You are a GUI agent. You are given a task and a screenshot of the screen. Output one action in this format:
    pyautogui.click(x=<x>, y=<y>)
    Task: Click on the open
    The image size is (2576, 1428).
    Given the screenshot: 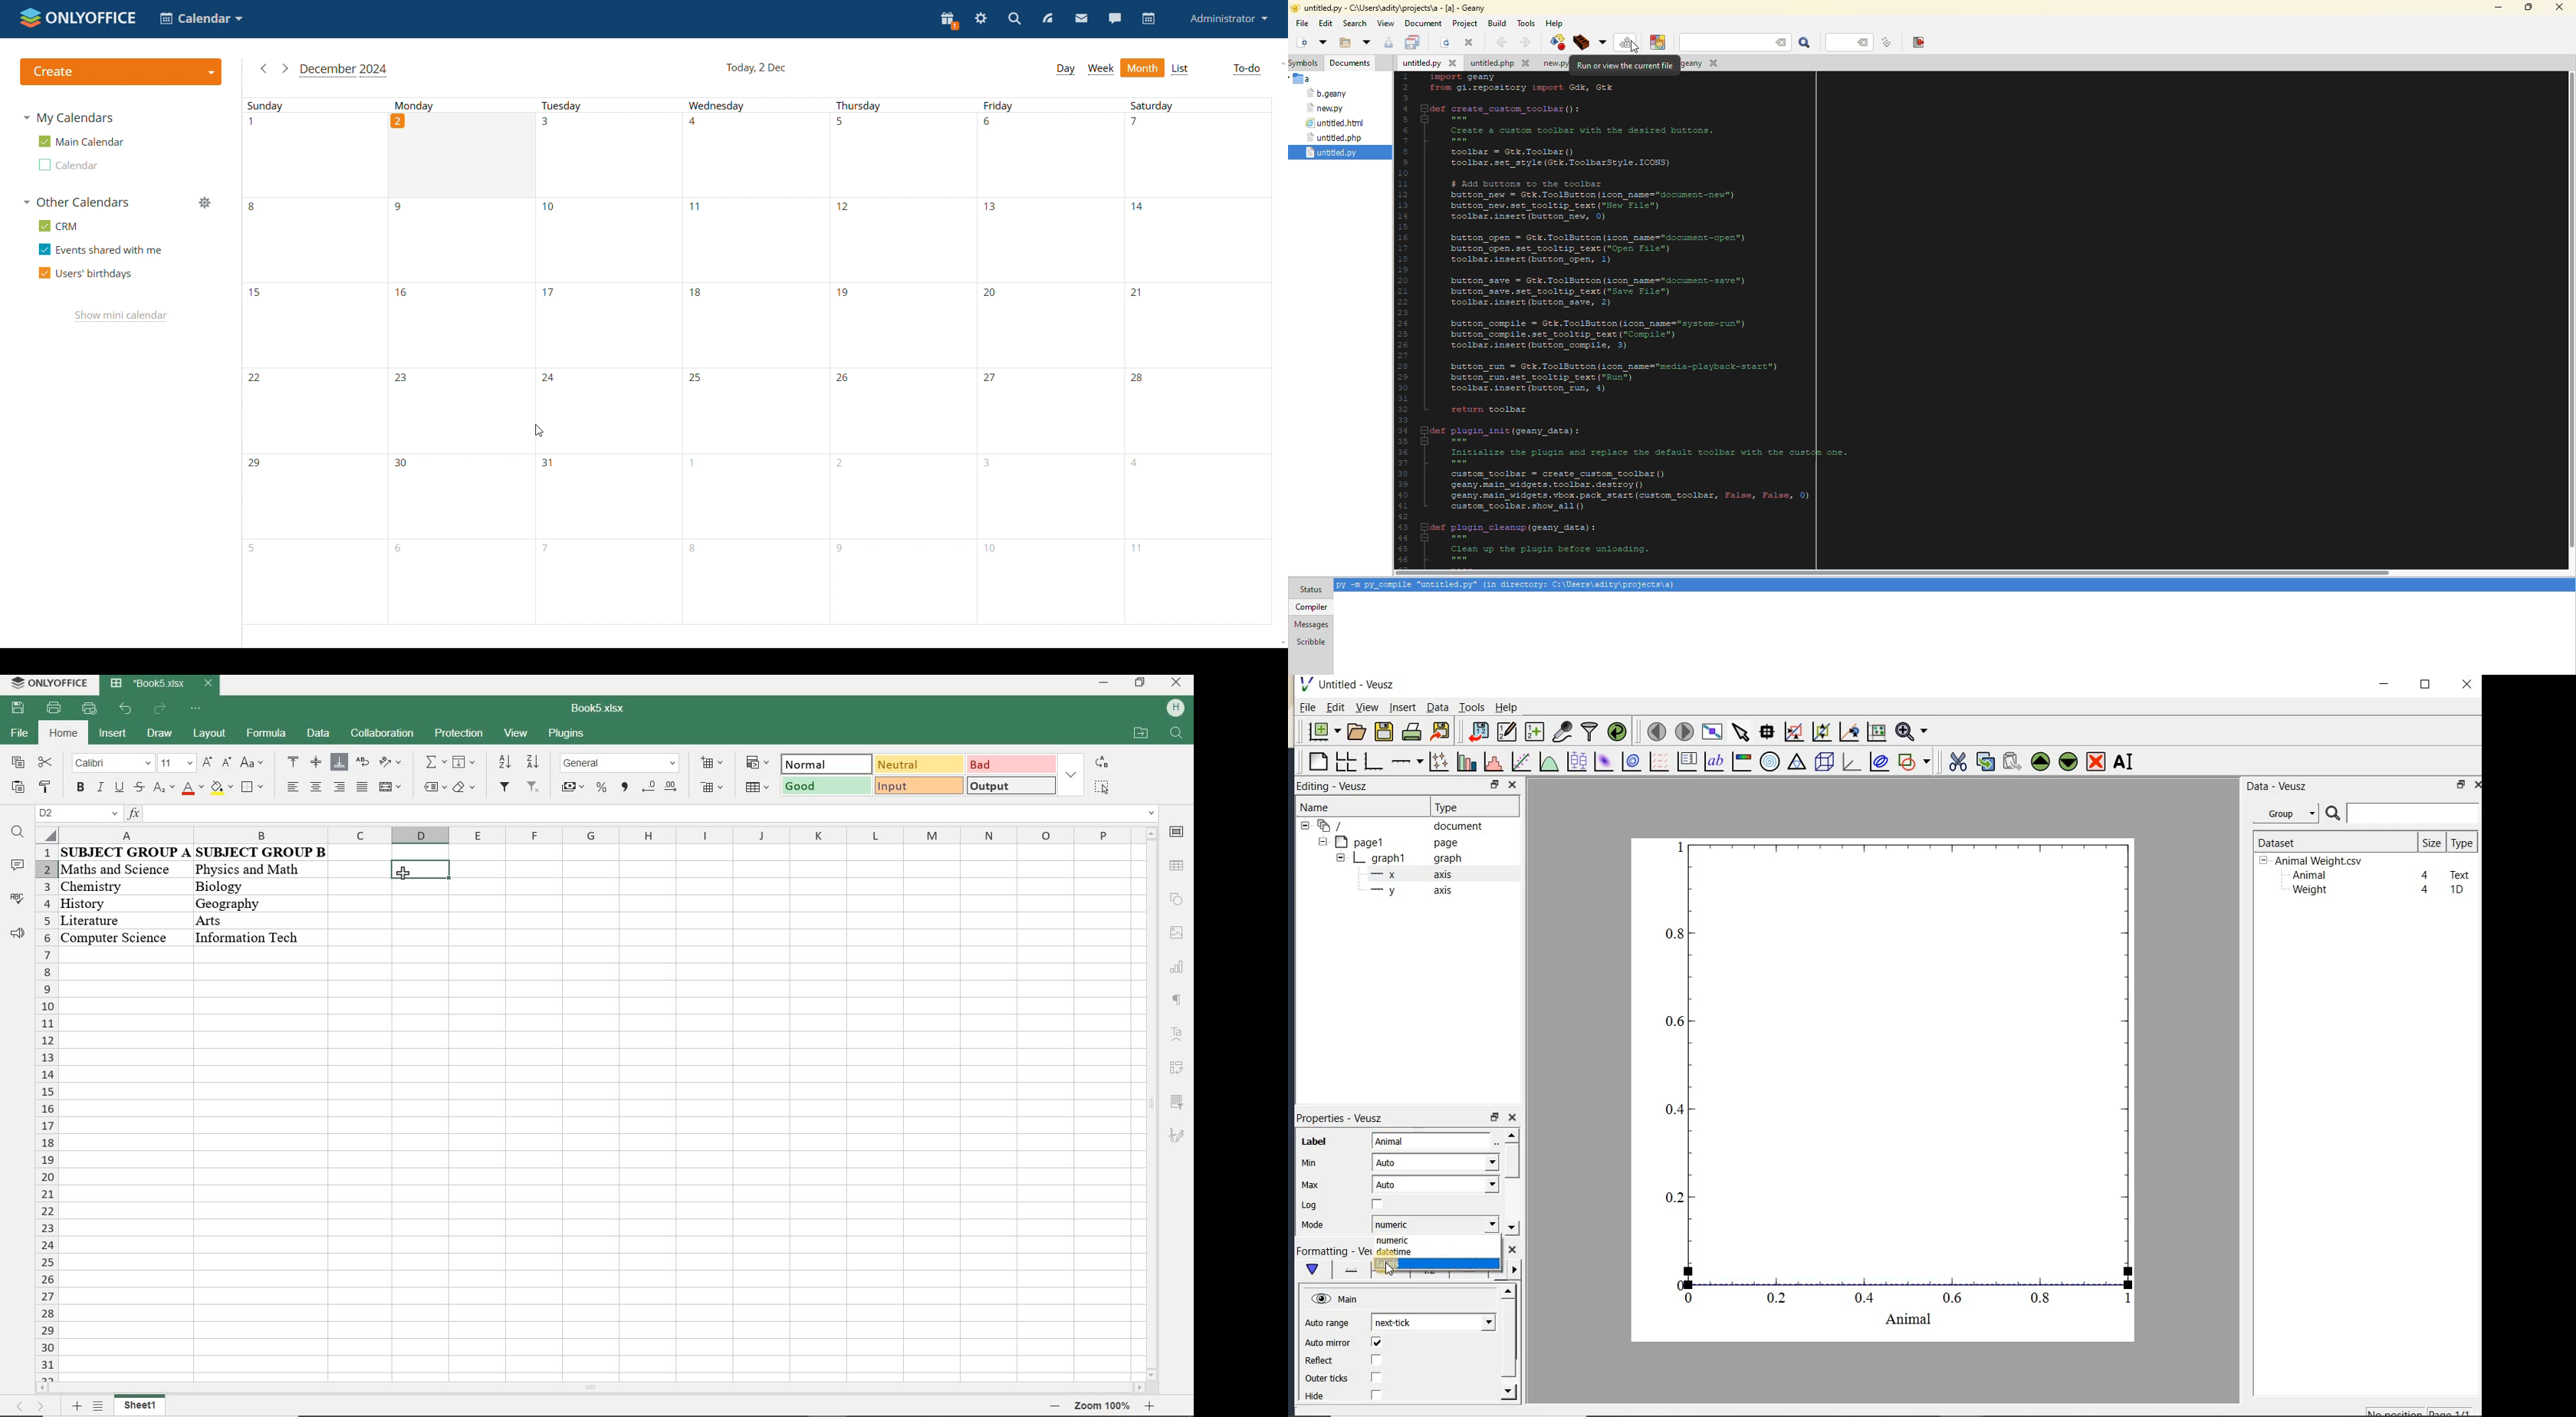 What is the action you would take?
    pyautogui.click(x=1345, y=42)
    